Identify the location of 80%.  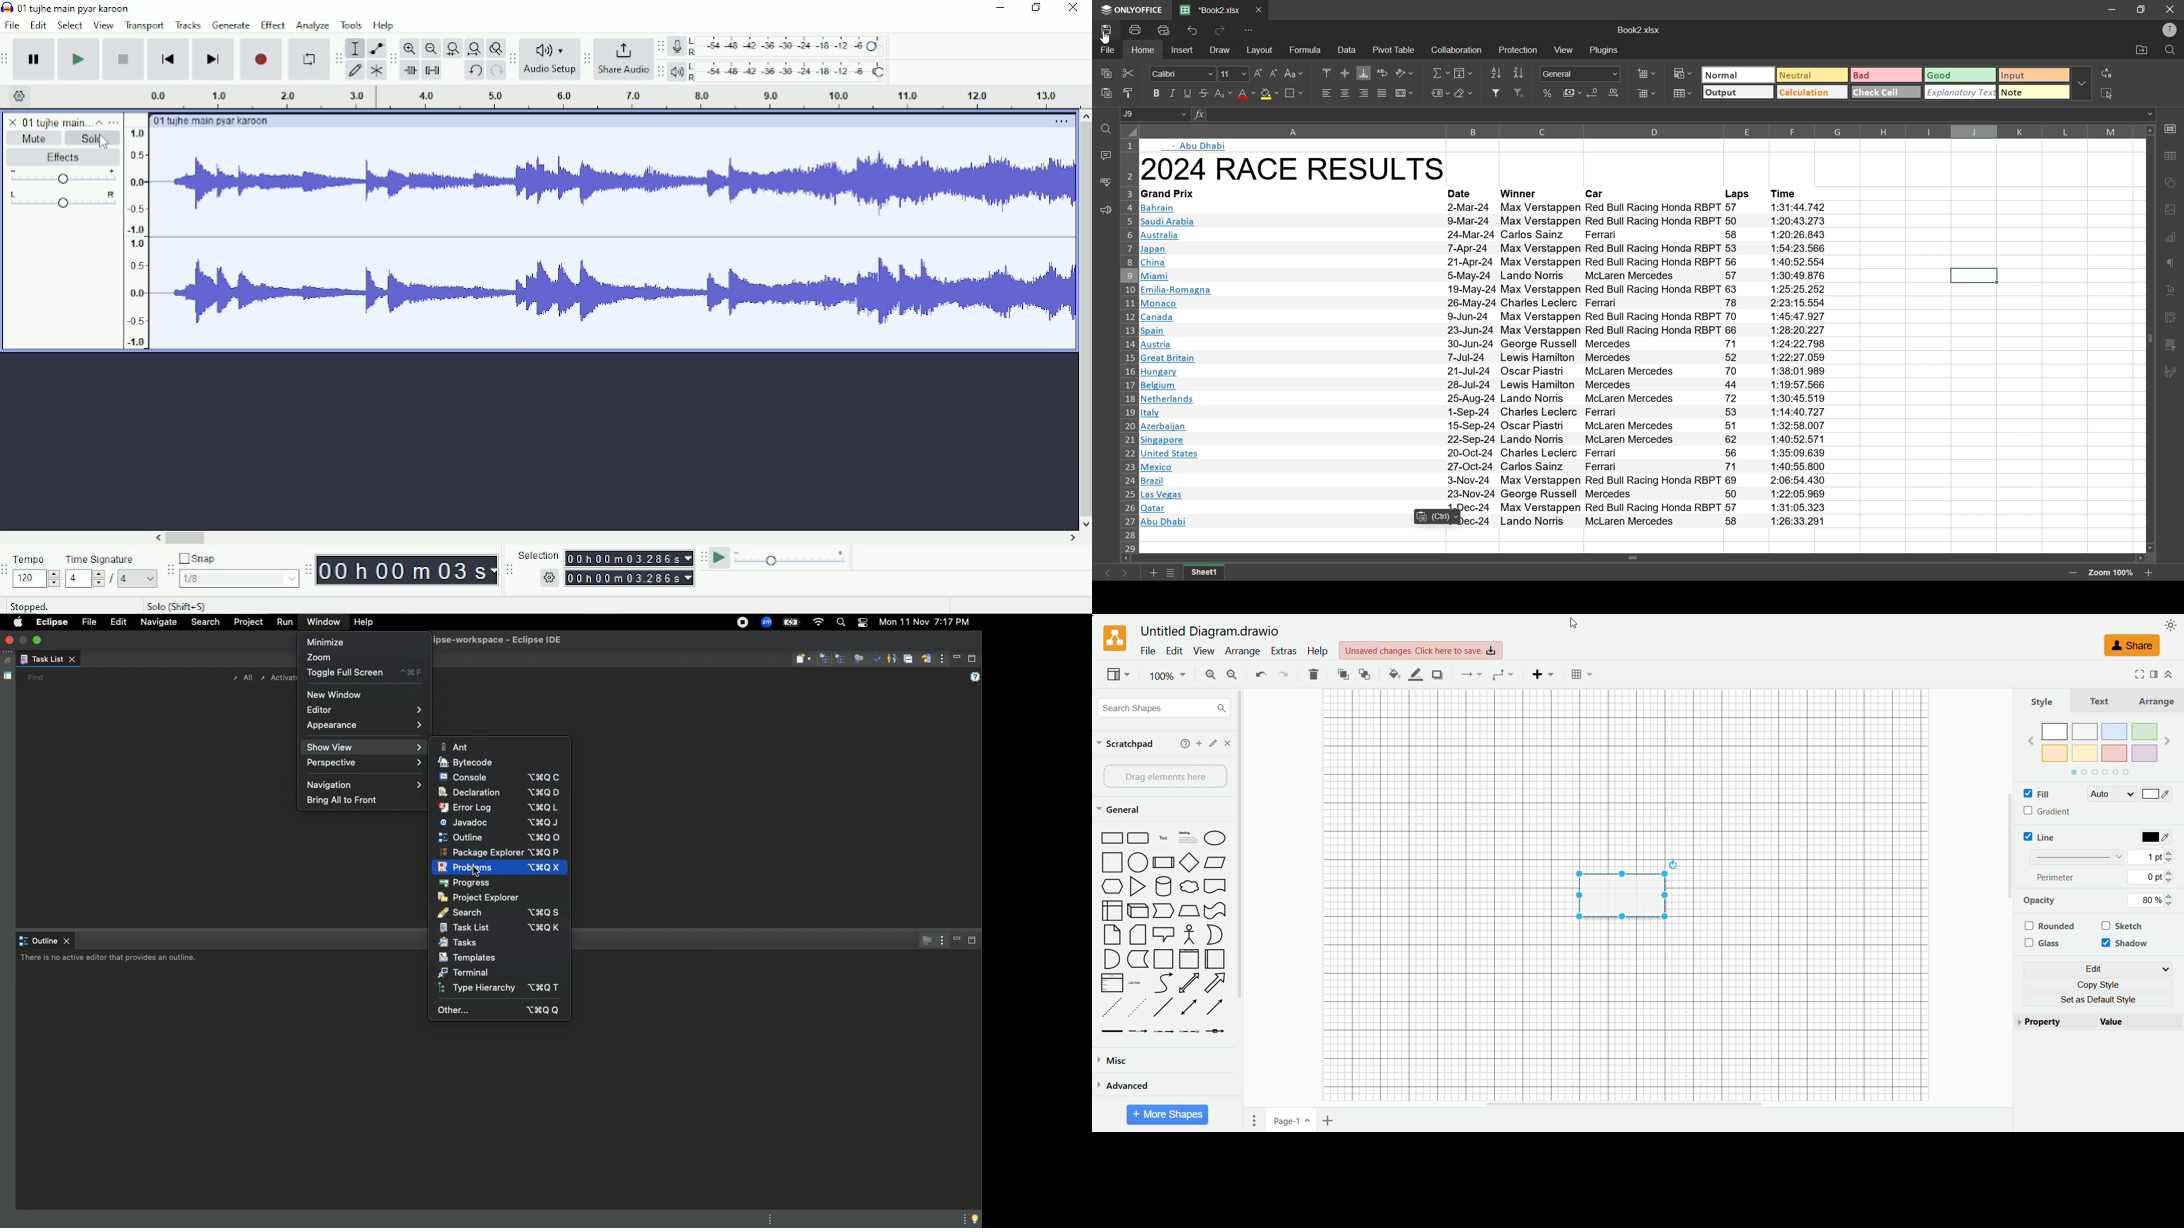
(2148, 901).